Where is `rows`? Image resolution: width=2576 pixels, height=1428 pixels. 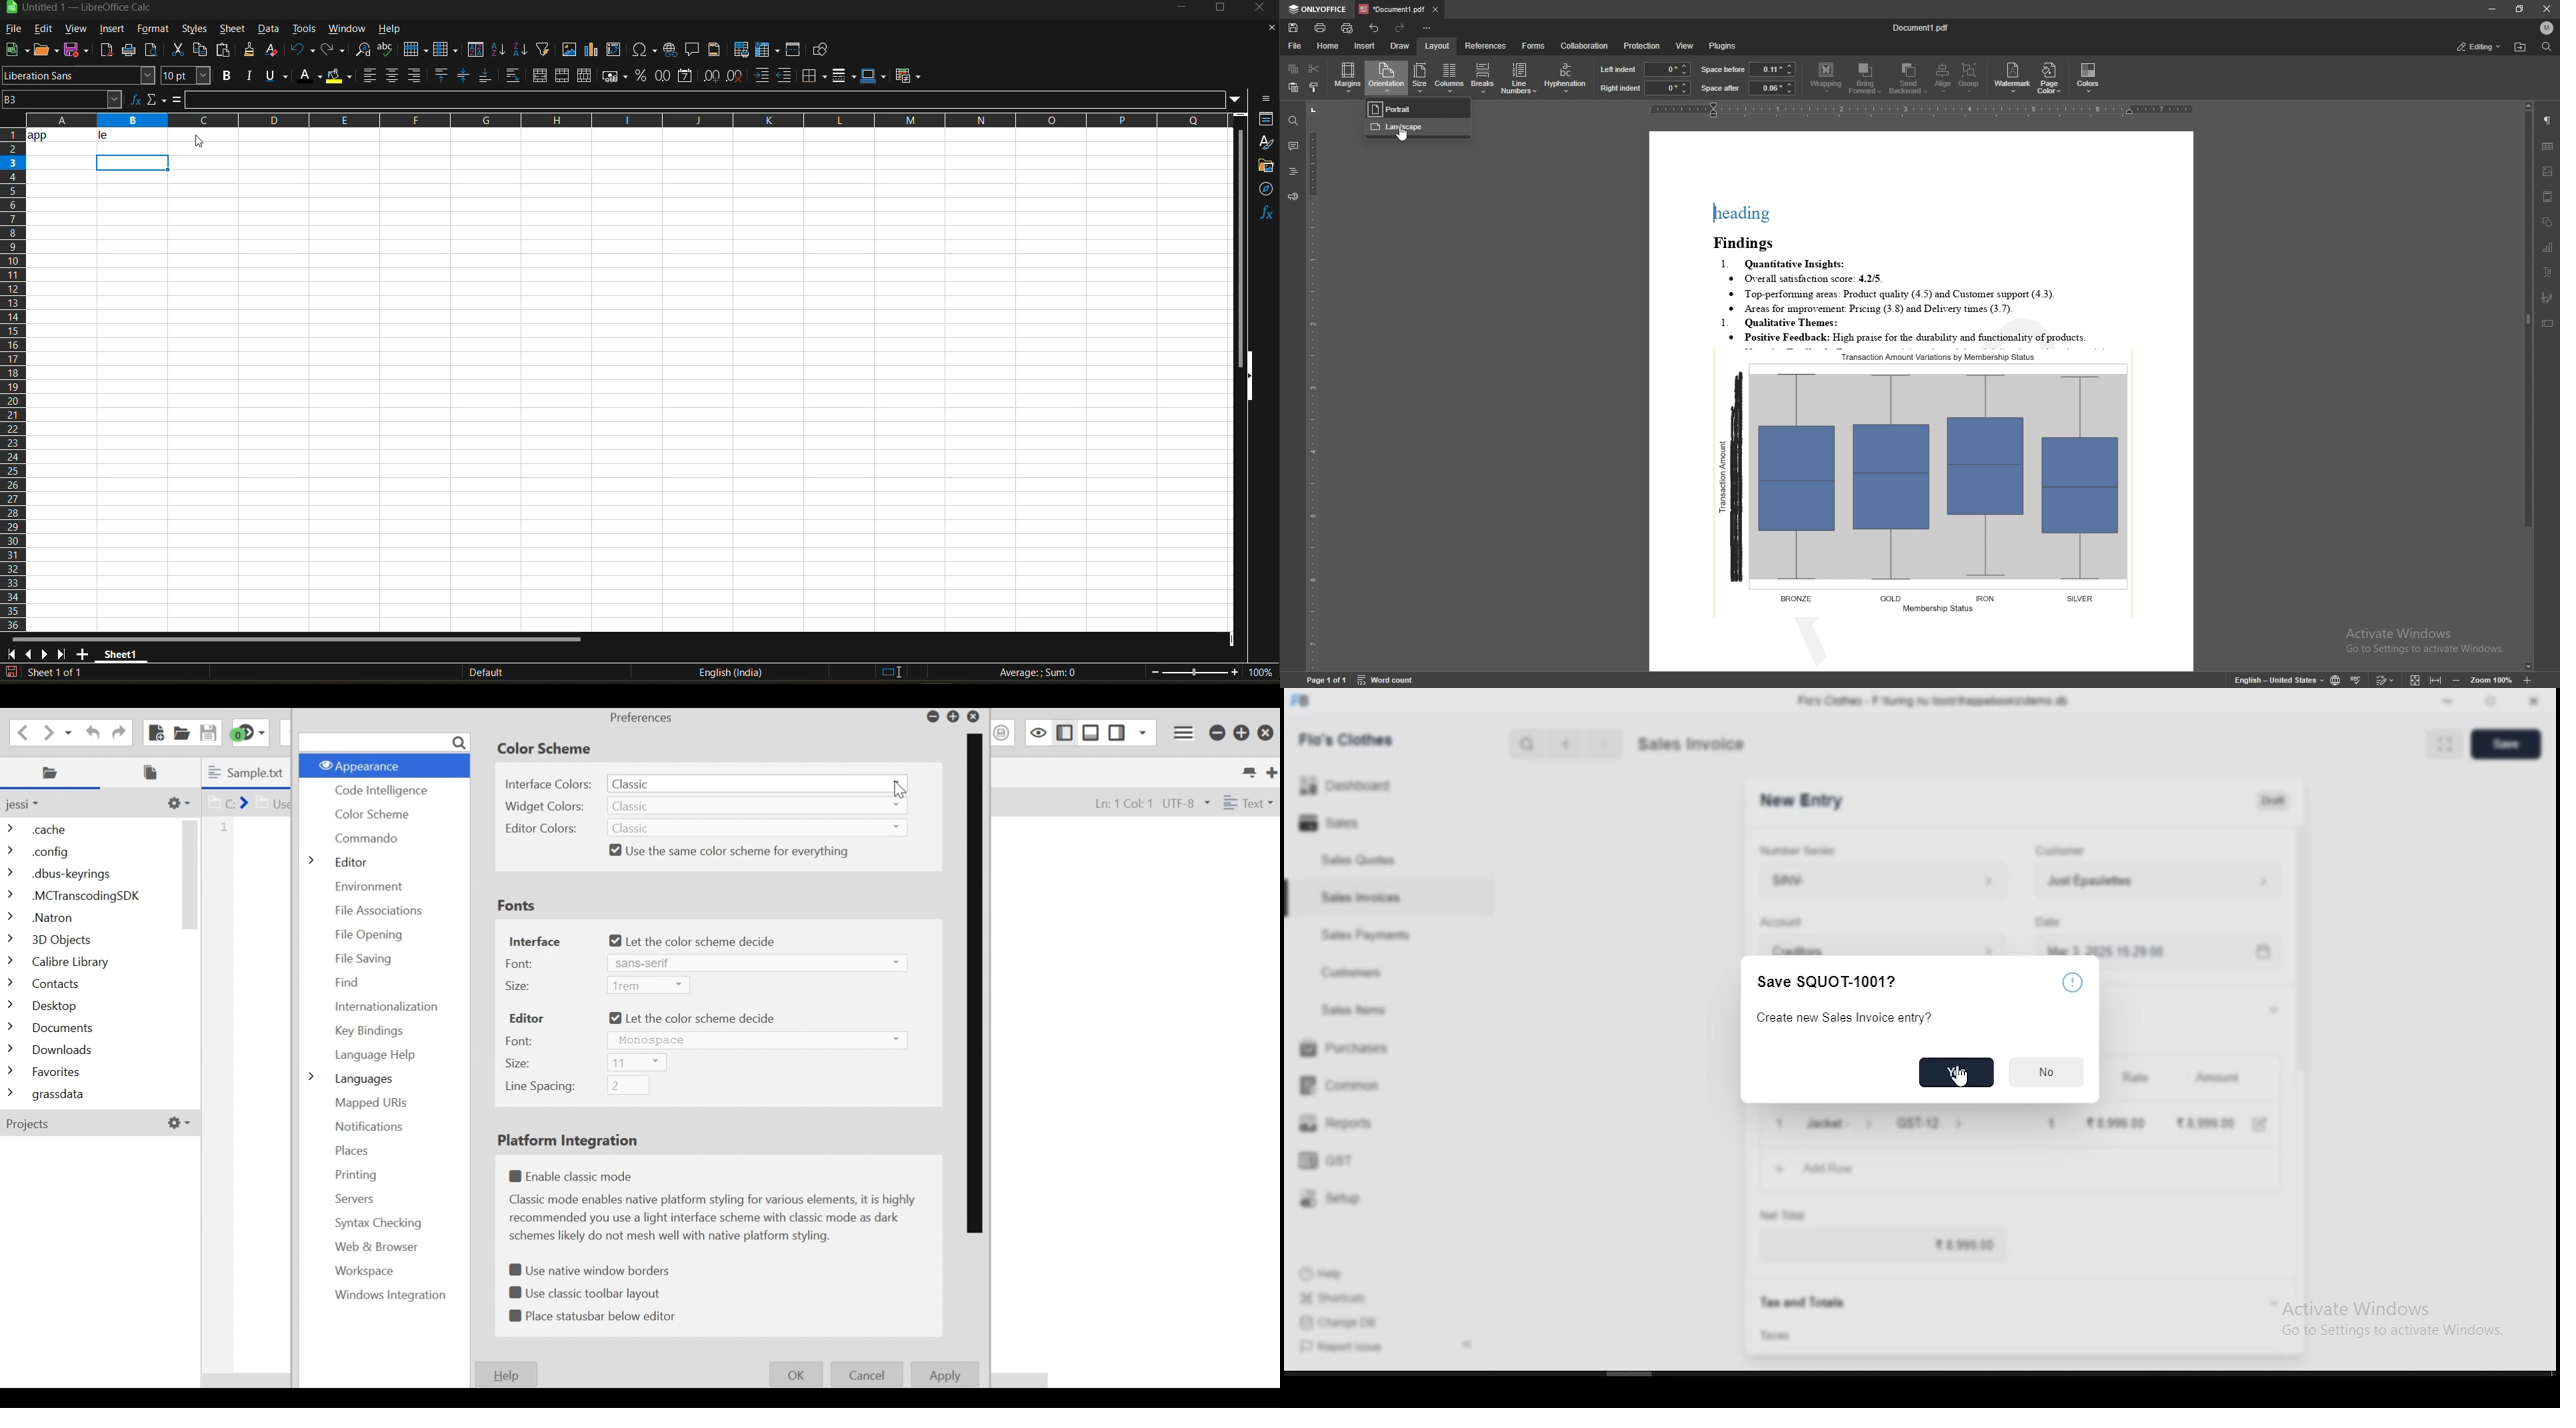 rows is located at coordinates (621, 119).